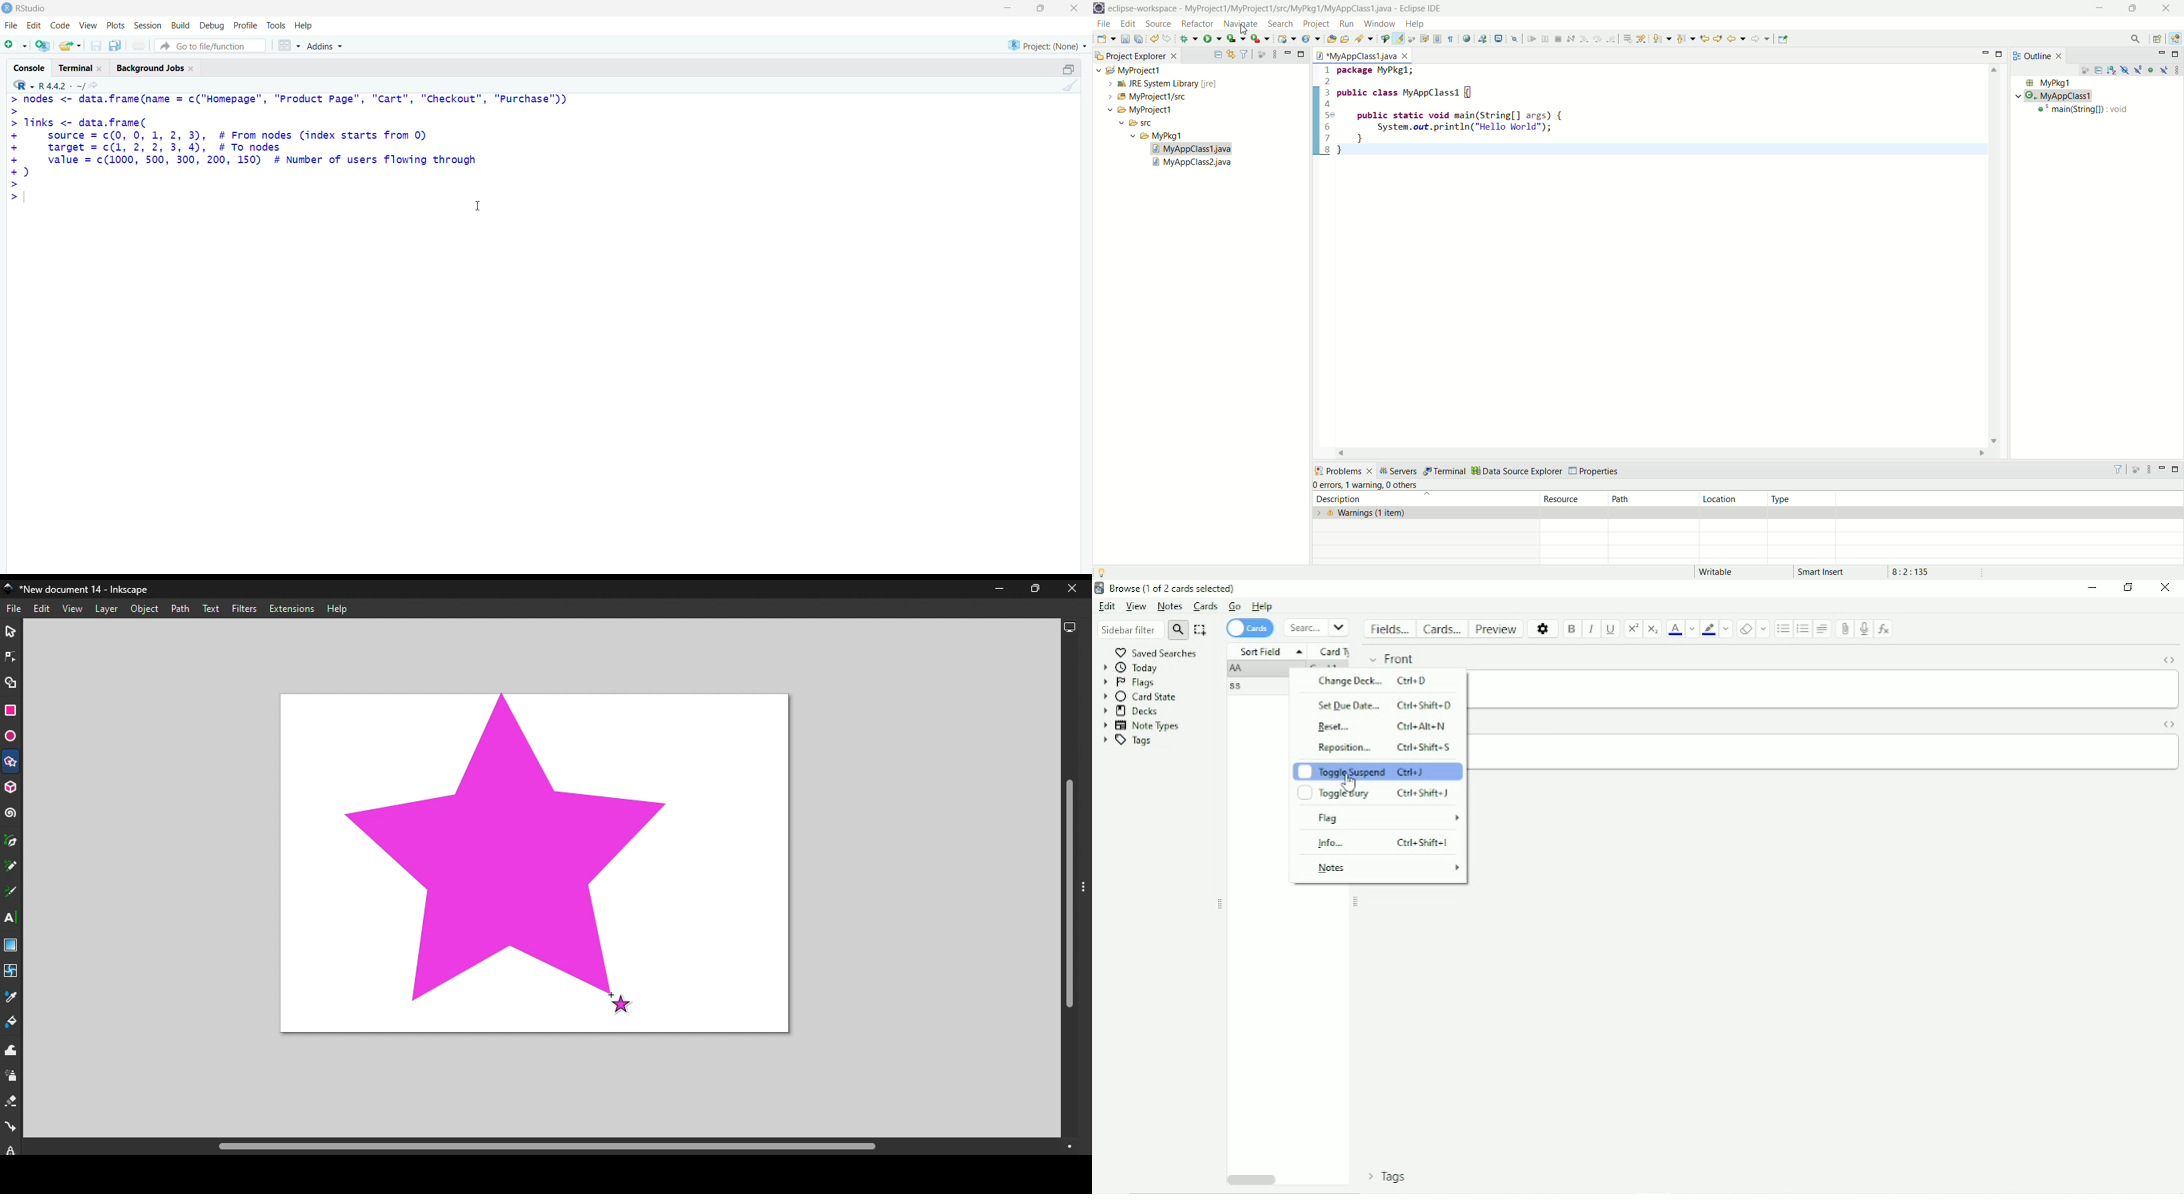  What do you see at coordinates (324, 47) in the screenshot?
I see `Addins` at bounding box center [324, 47].